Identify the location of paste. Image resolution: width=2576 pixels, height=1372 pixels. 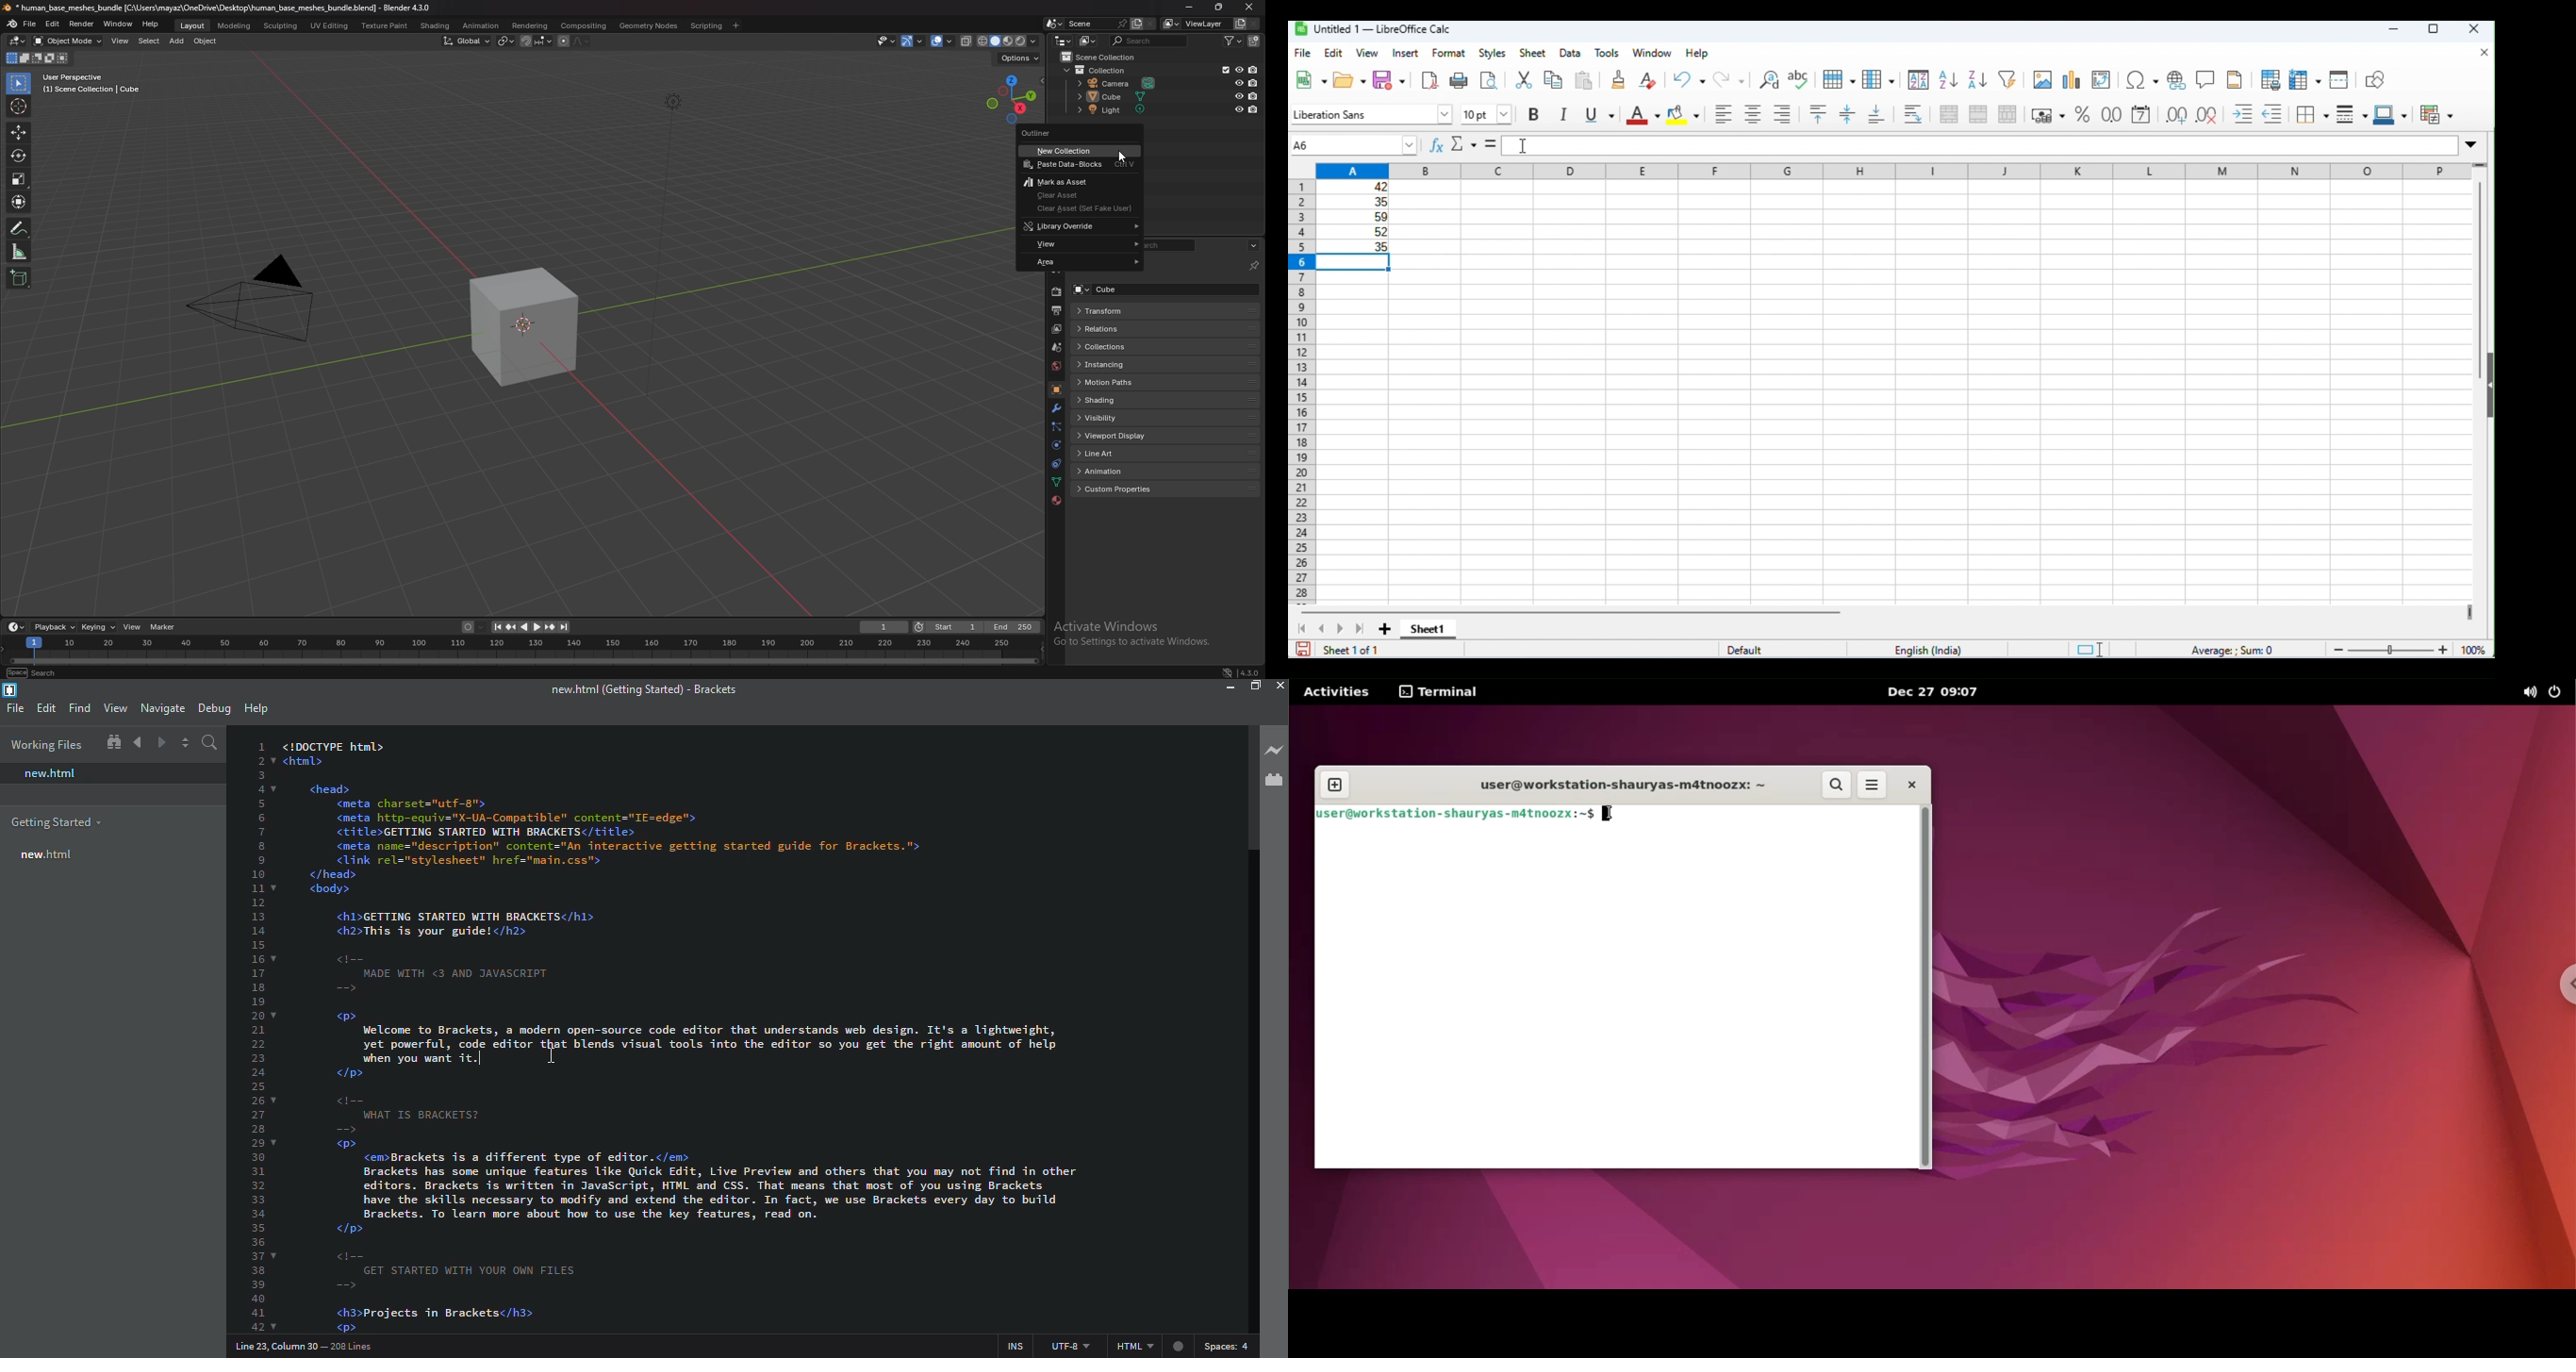
(1586, 81).